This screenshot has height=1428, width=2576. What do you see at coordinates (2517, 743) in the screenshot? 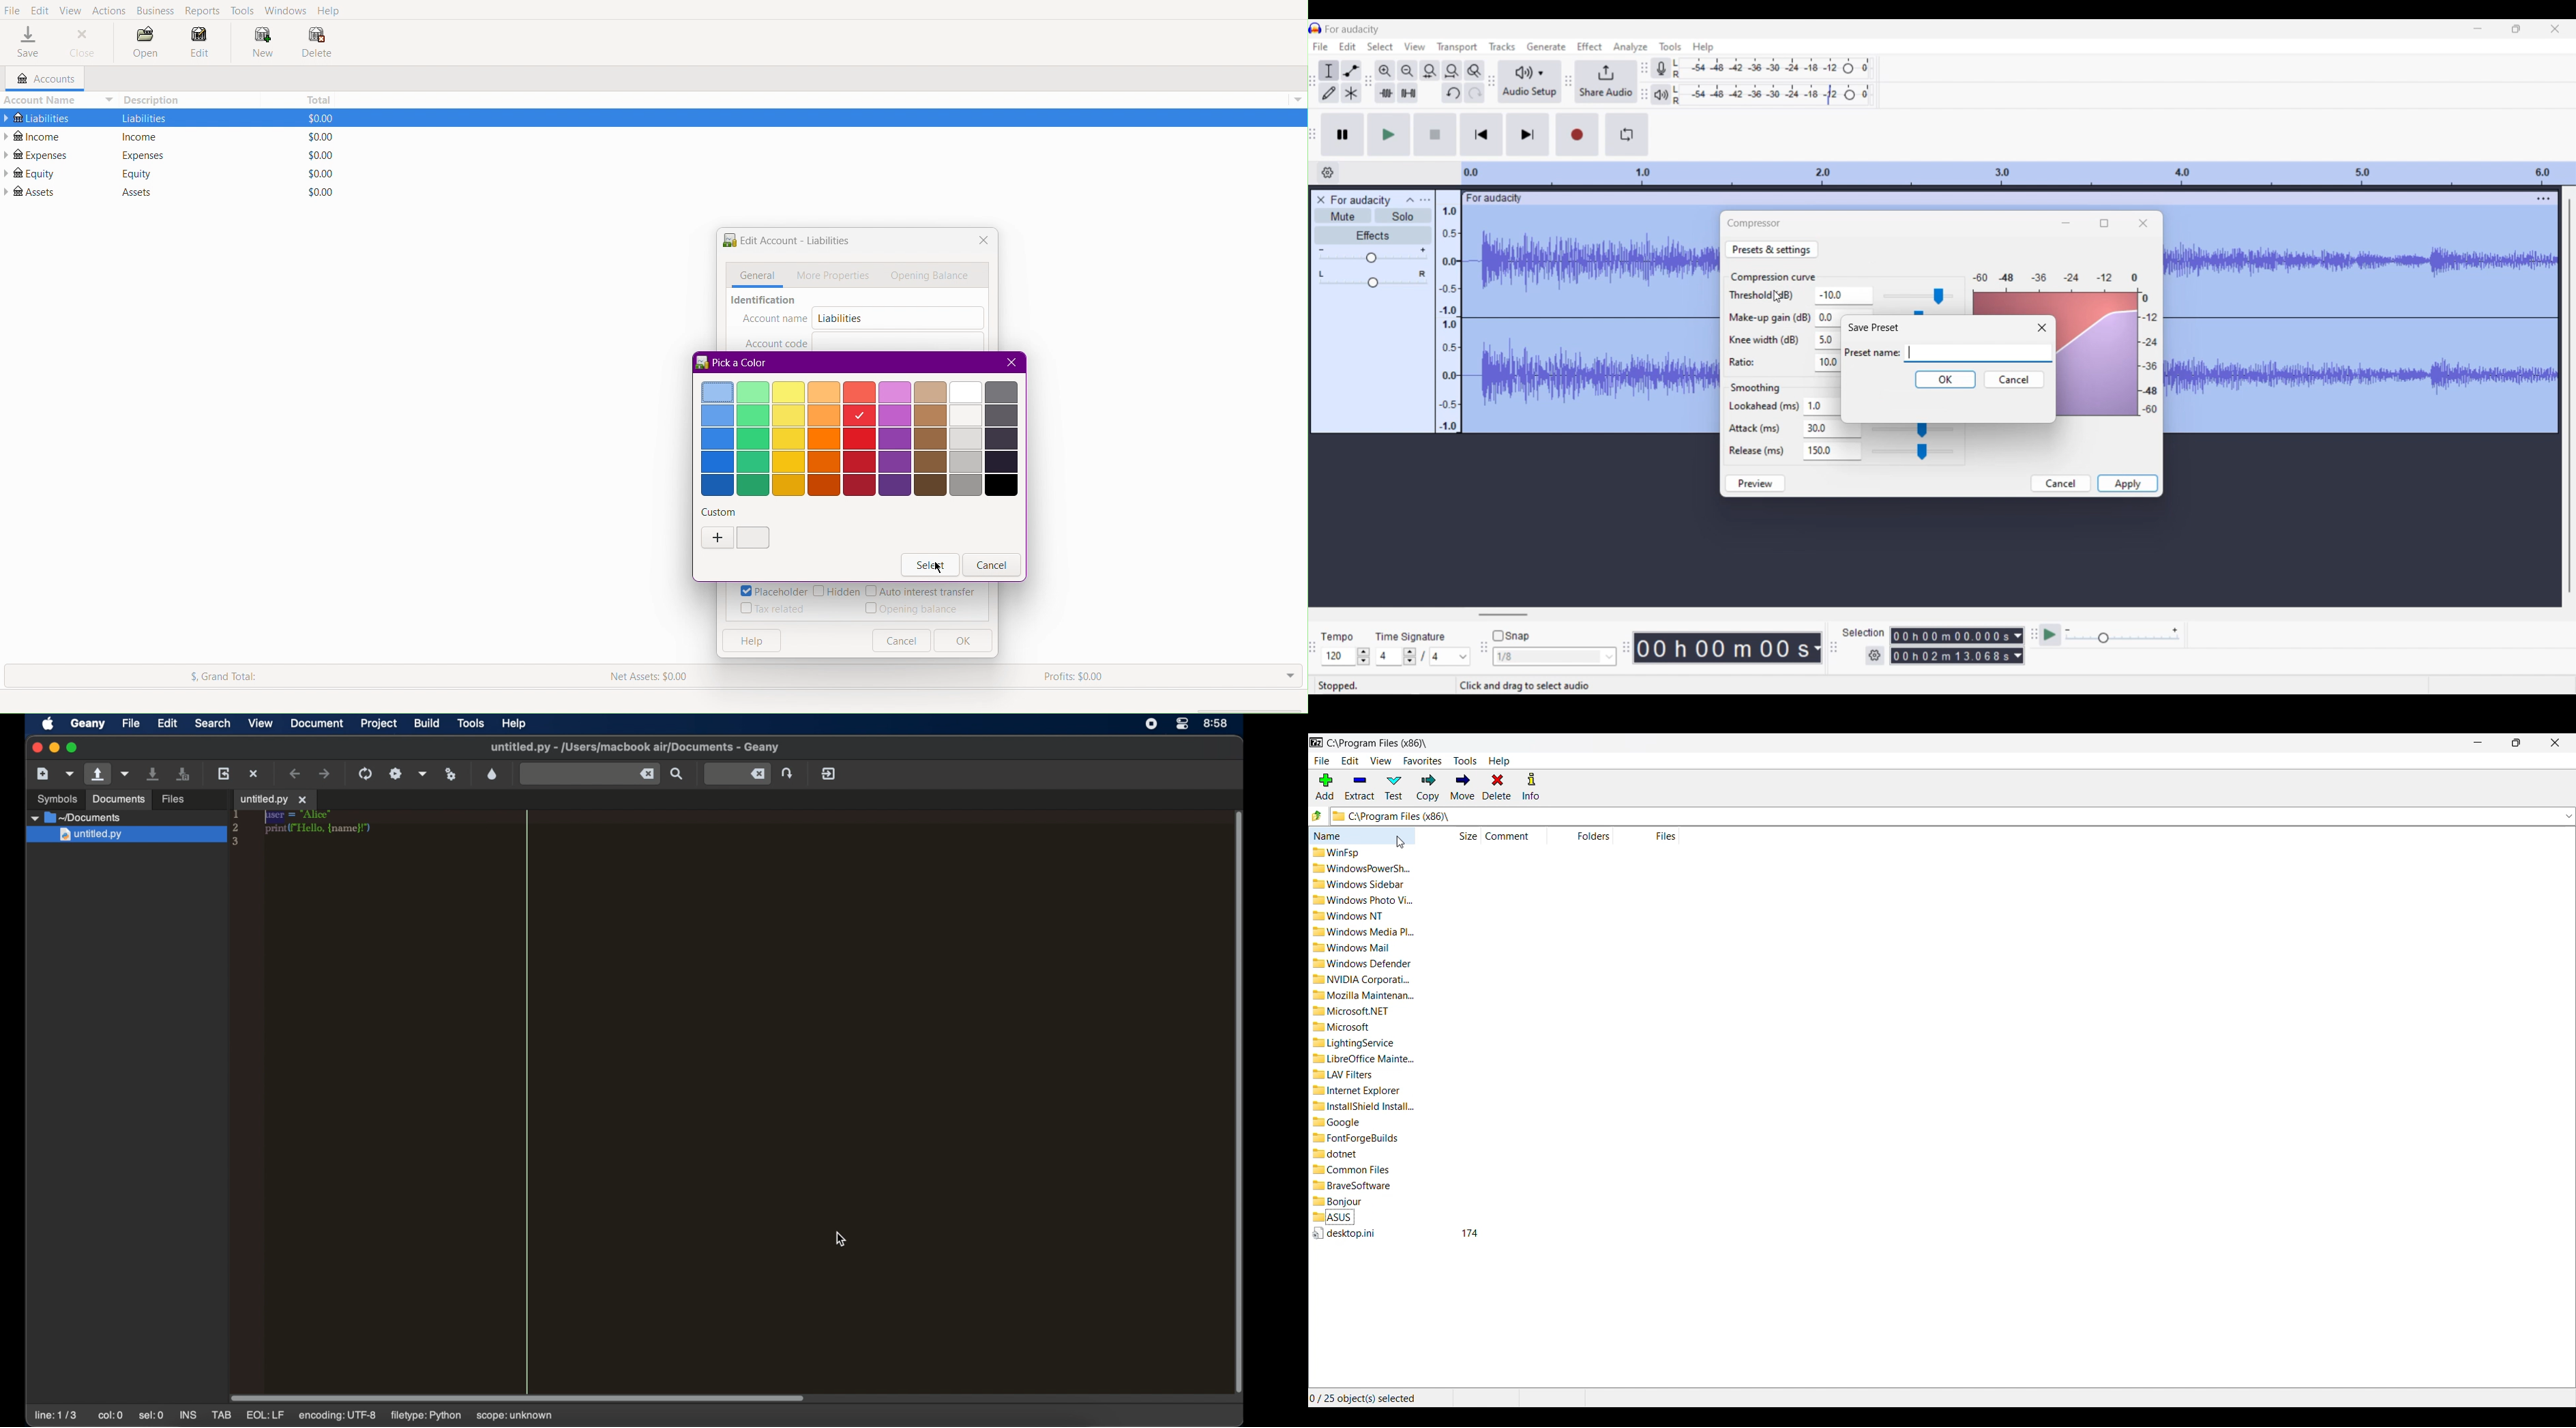
I see `Show interface in a smaller tab` at bounding box center [2517, 743].